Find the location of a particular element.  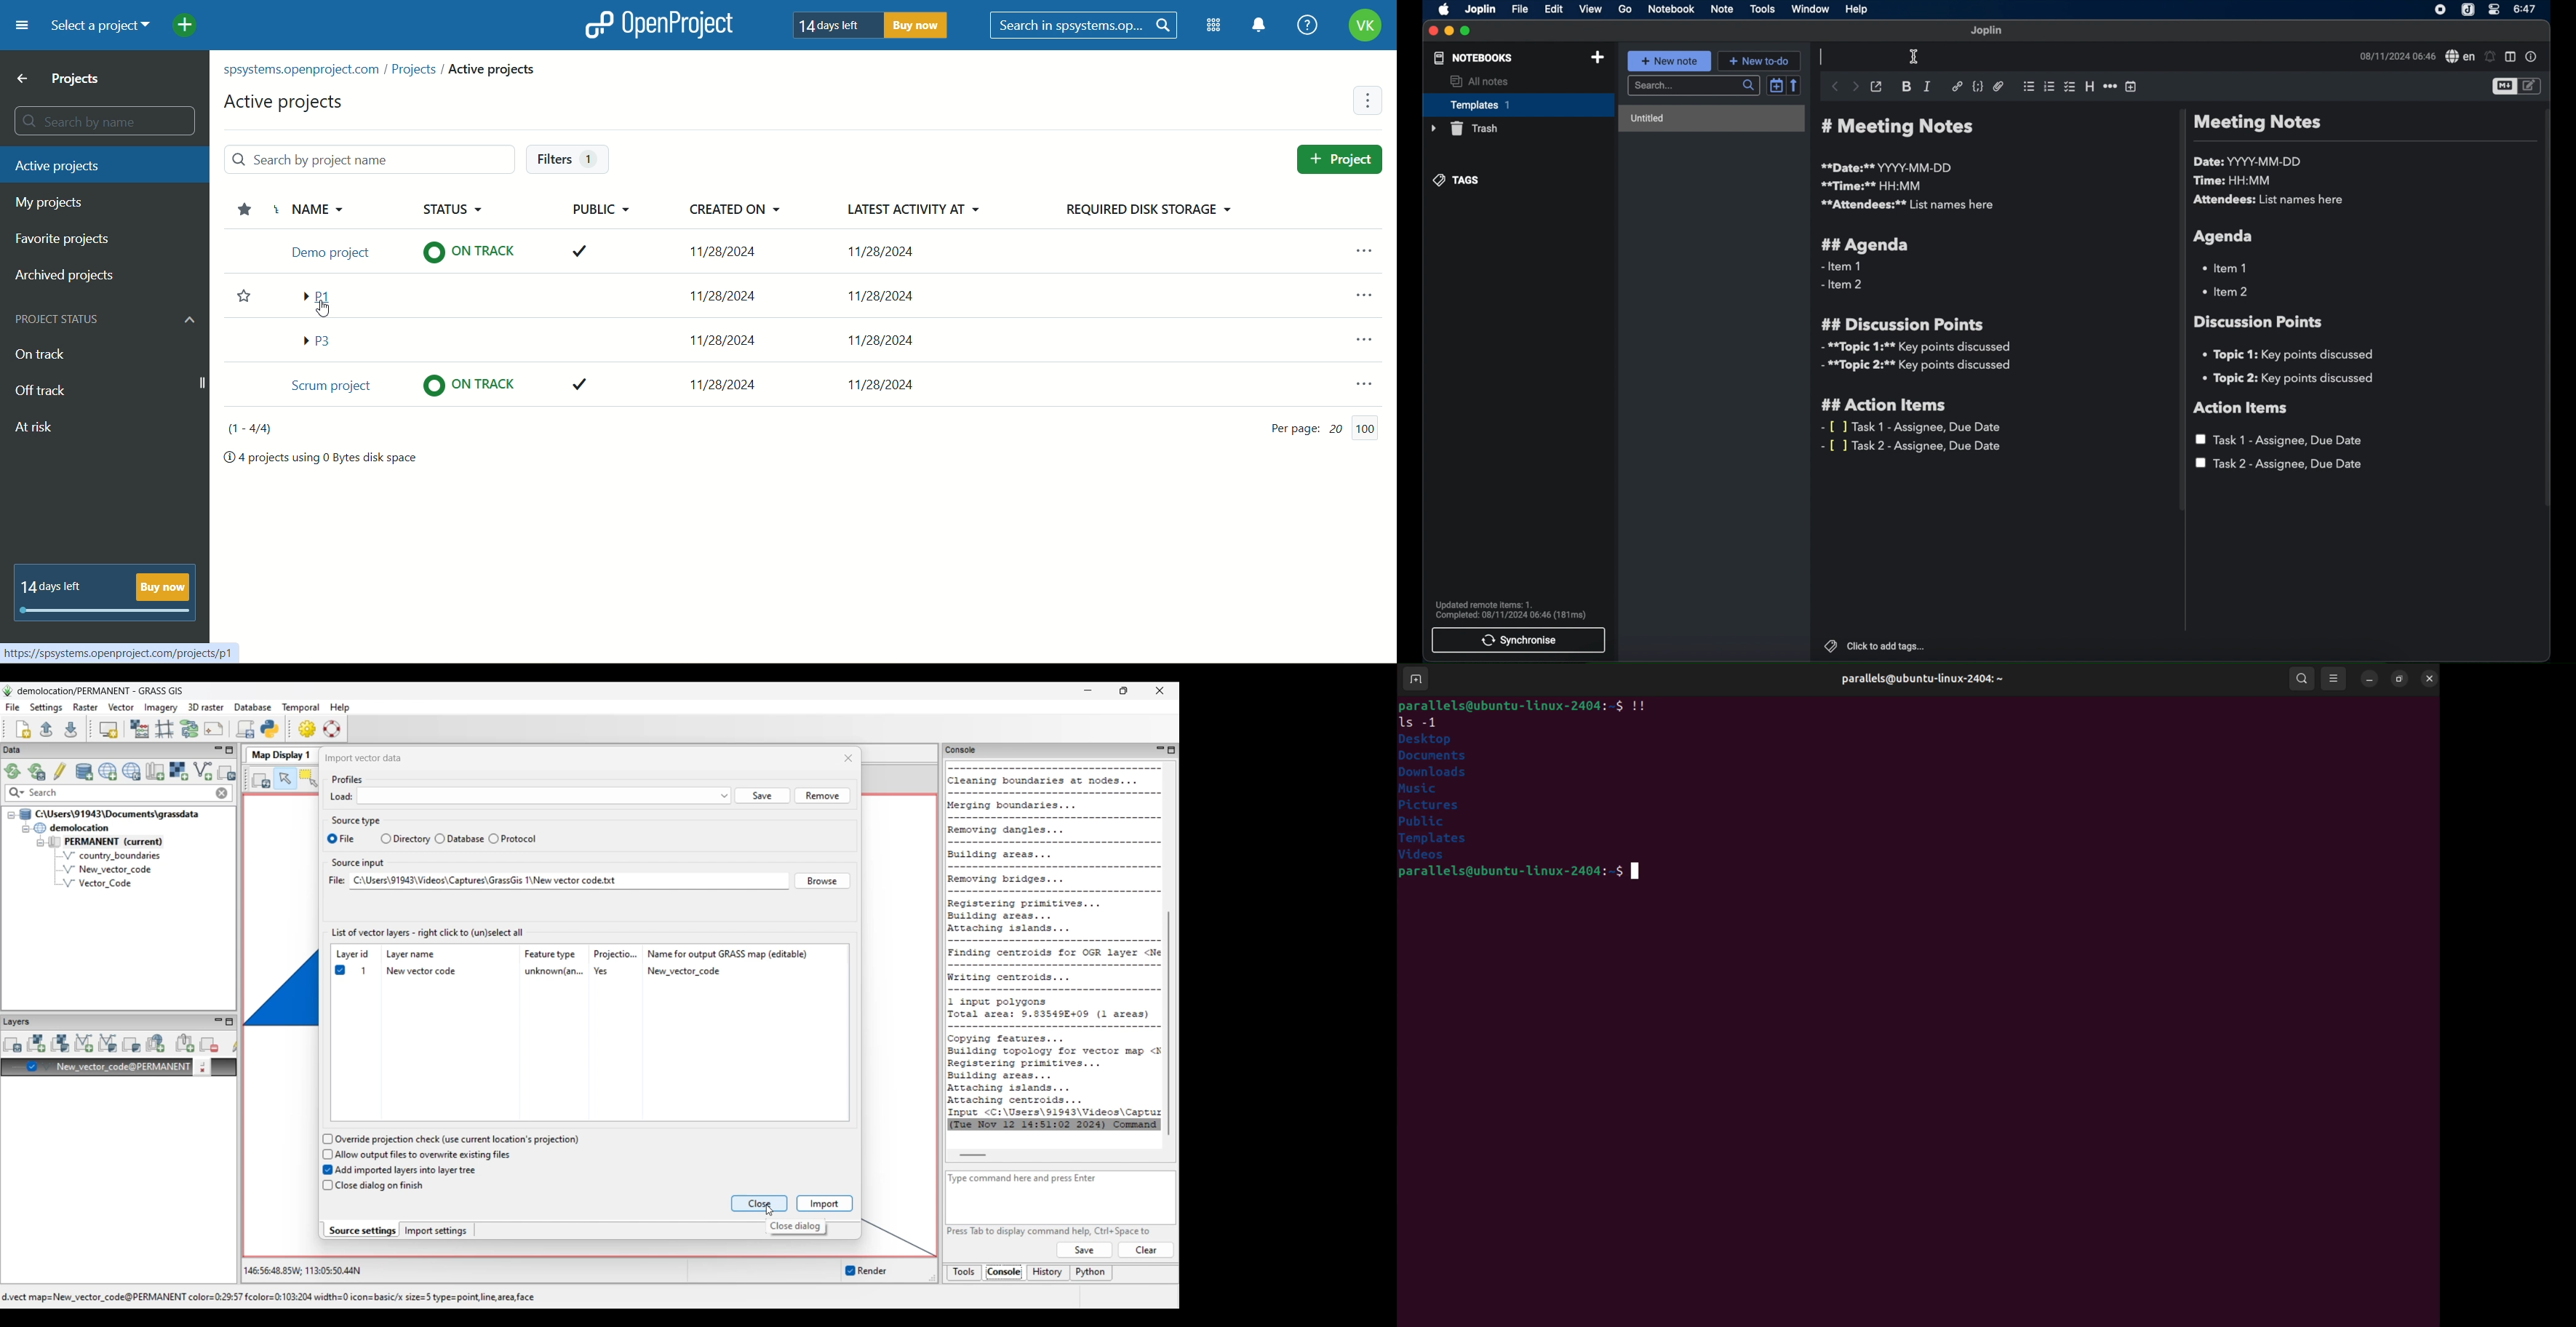

search is located at coordinates (1692, 86).